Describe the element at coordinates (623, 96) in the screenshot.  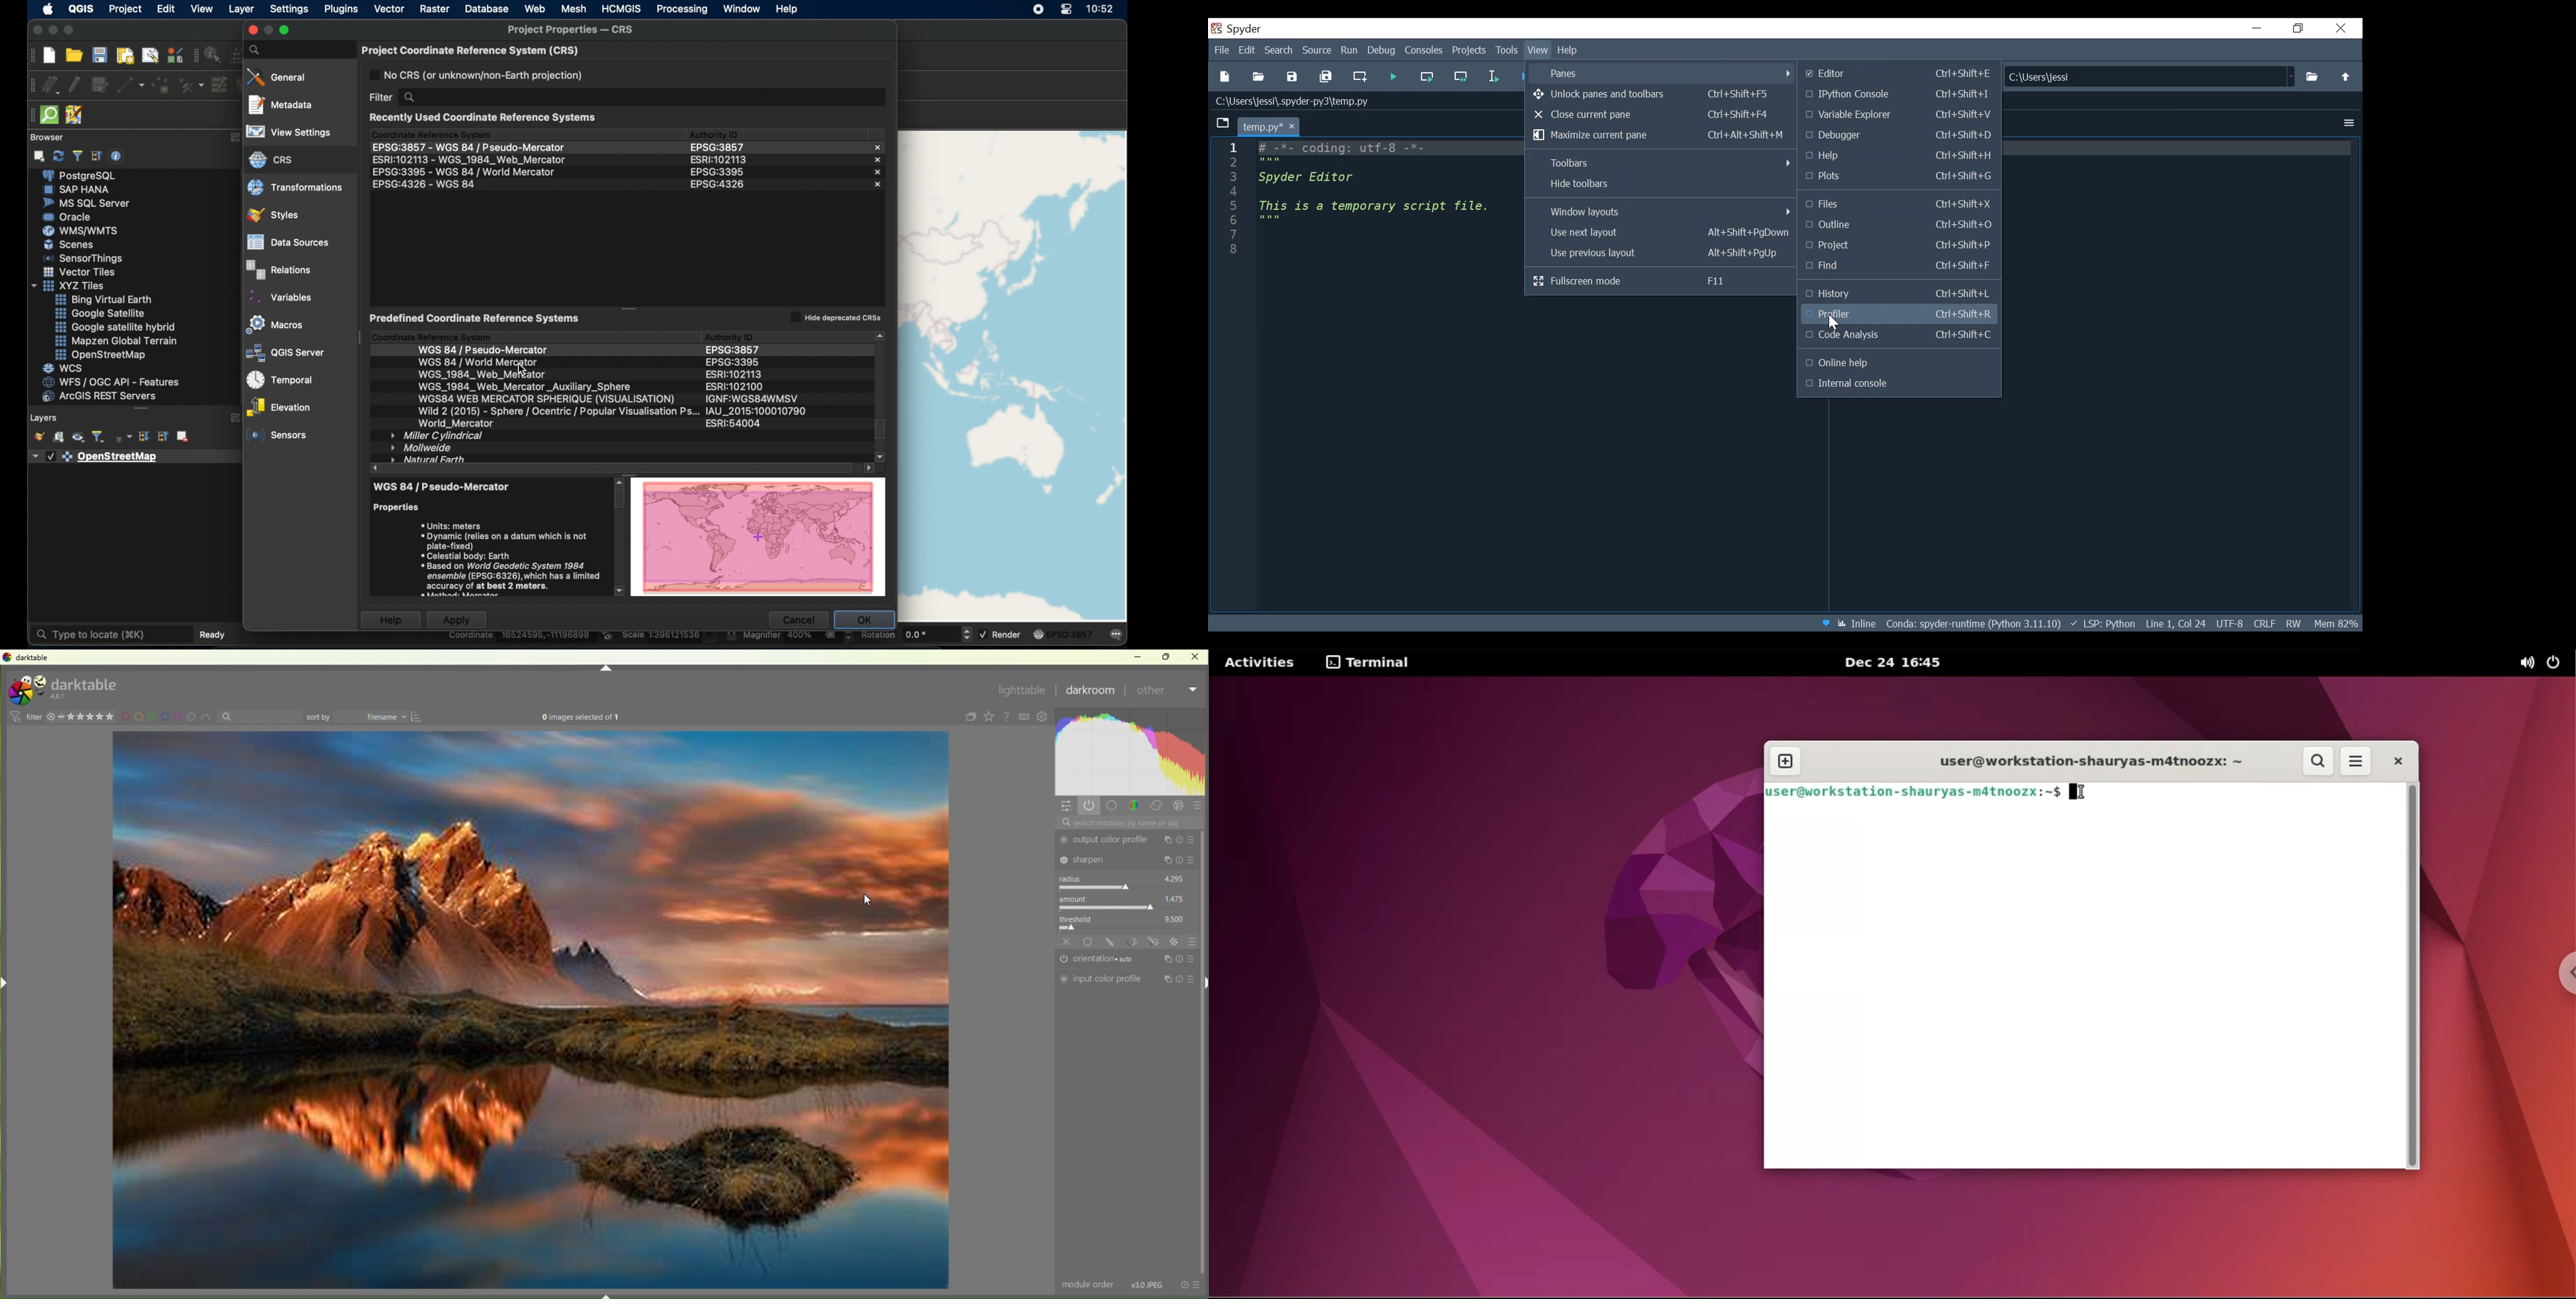
I see `filter search bar` at that location.